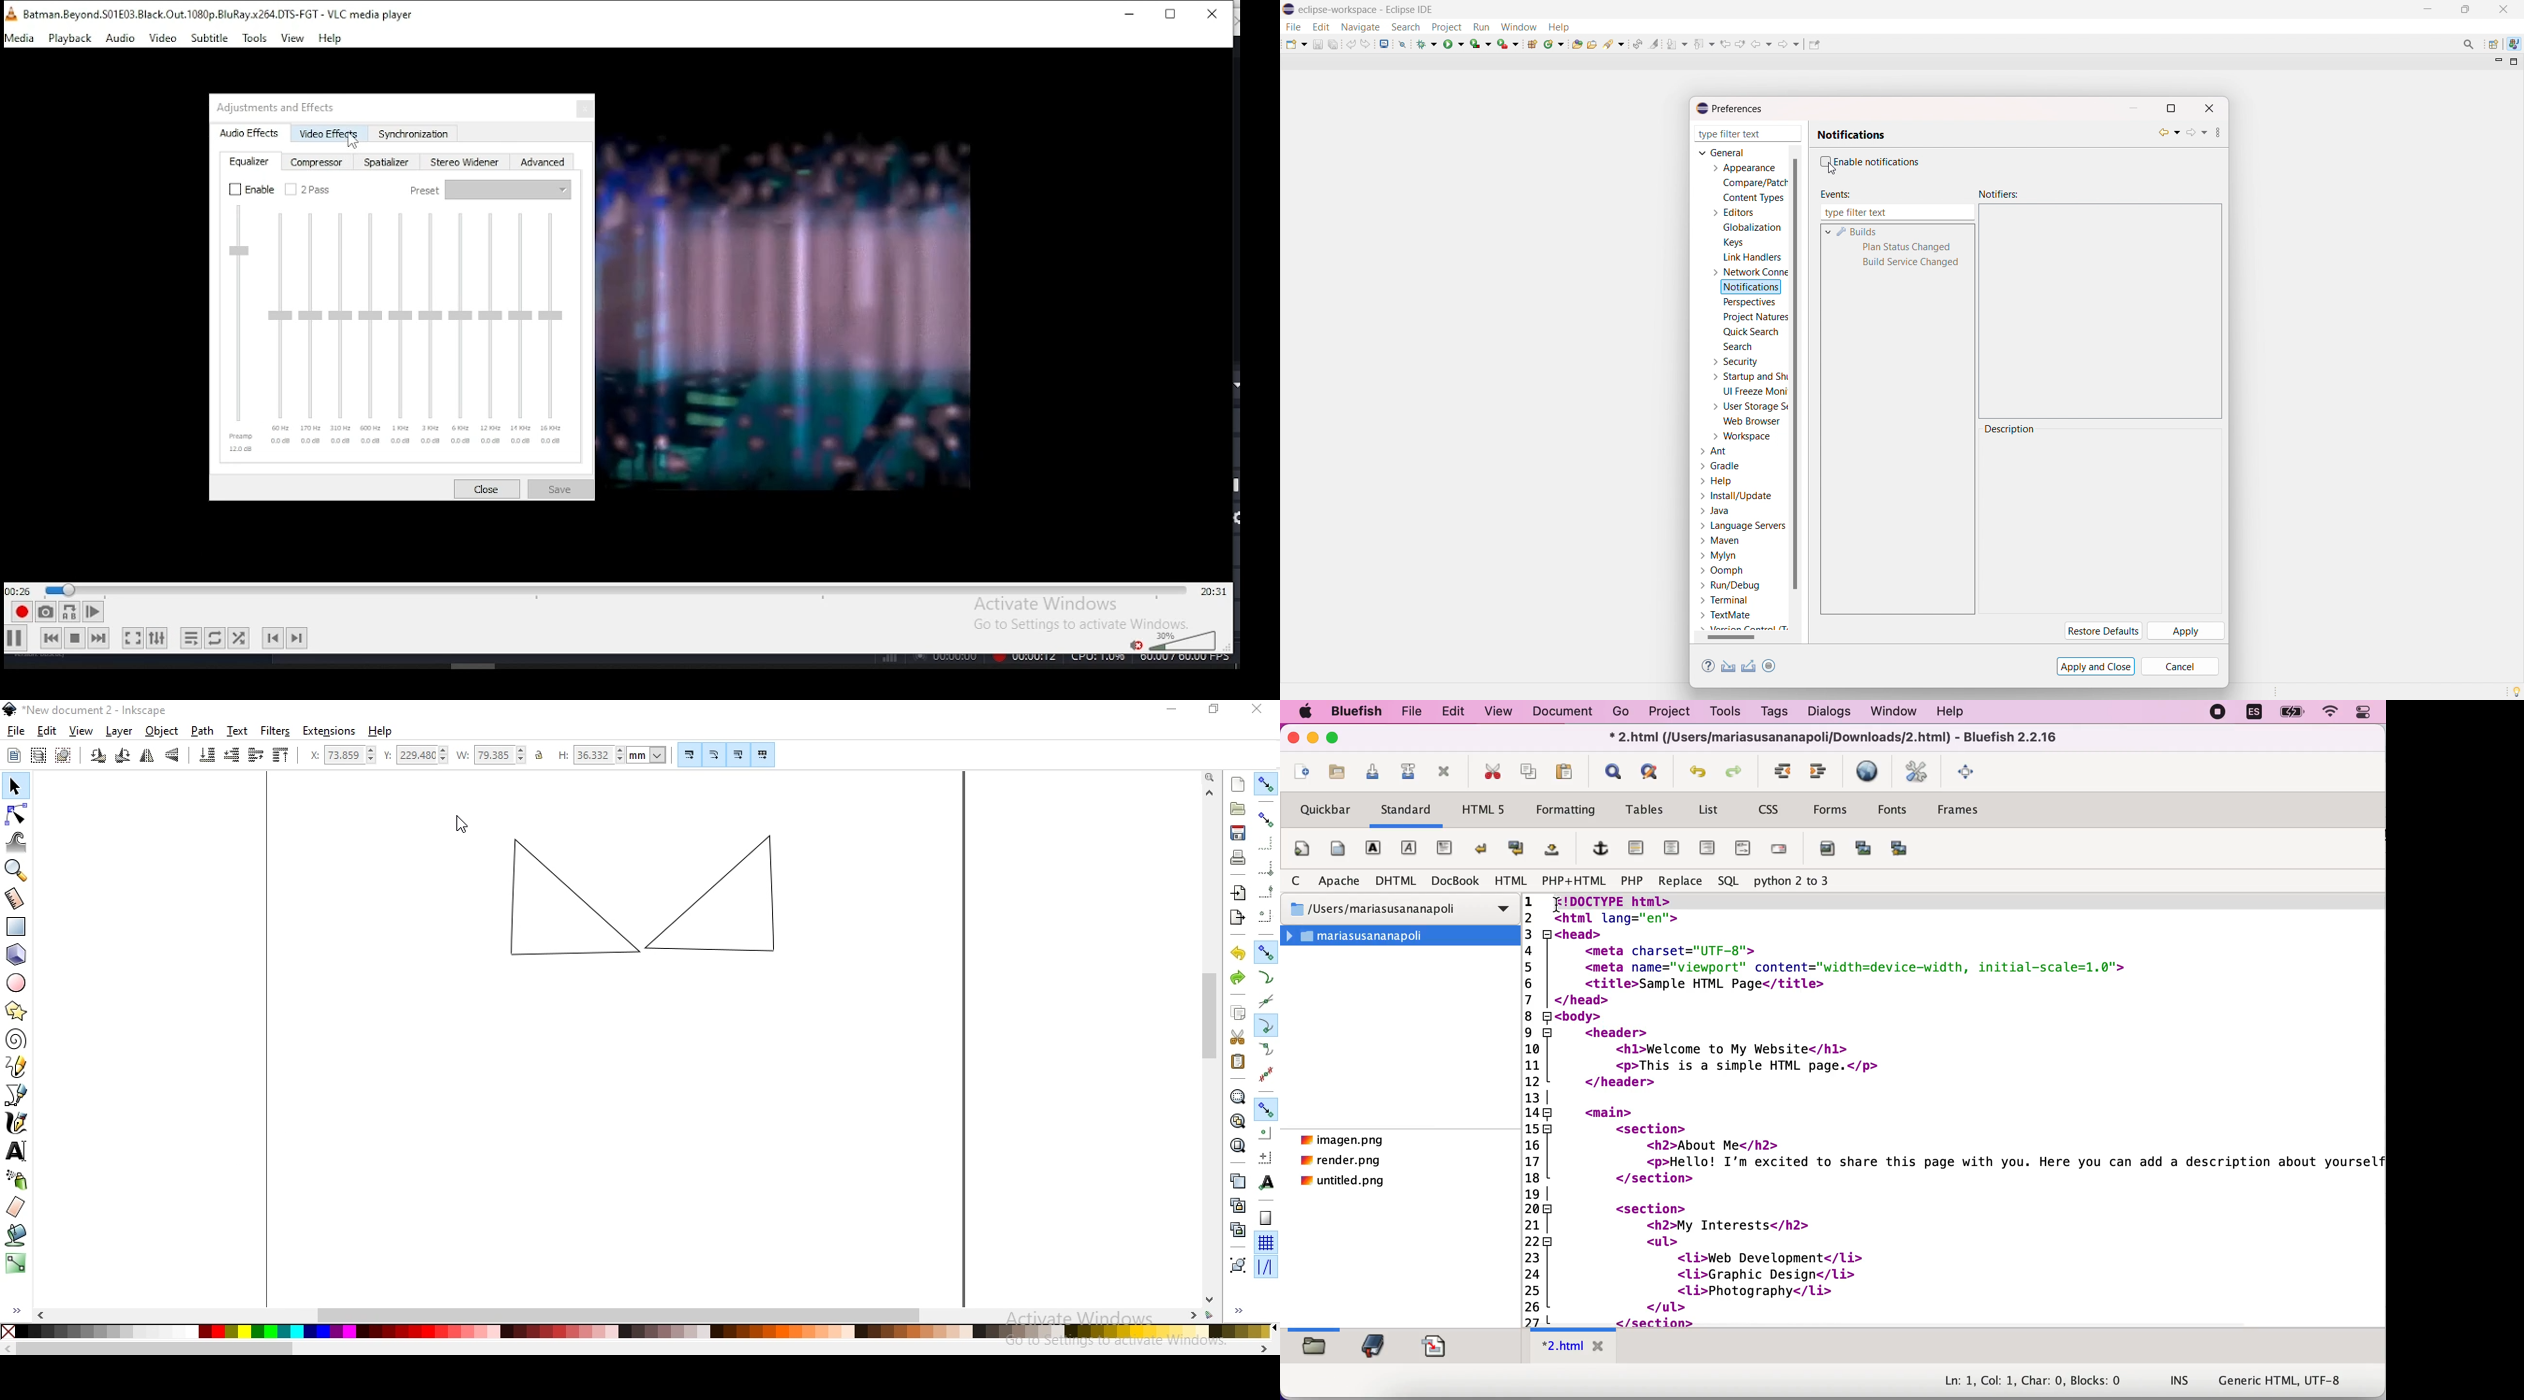 This screenshot has height=1400, width=2548. I want to click on language, so click(2256, 714).